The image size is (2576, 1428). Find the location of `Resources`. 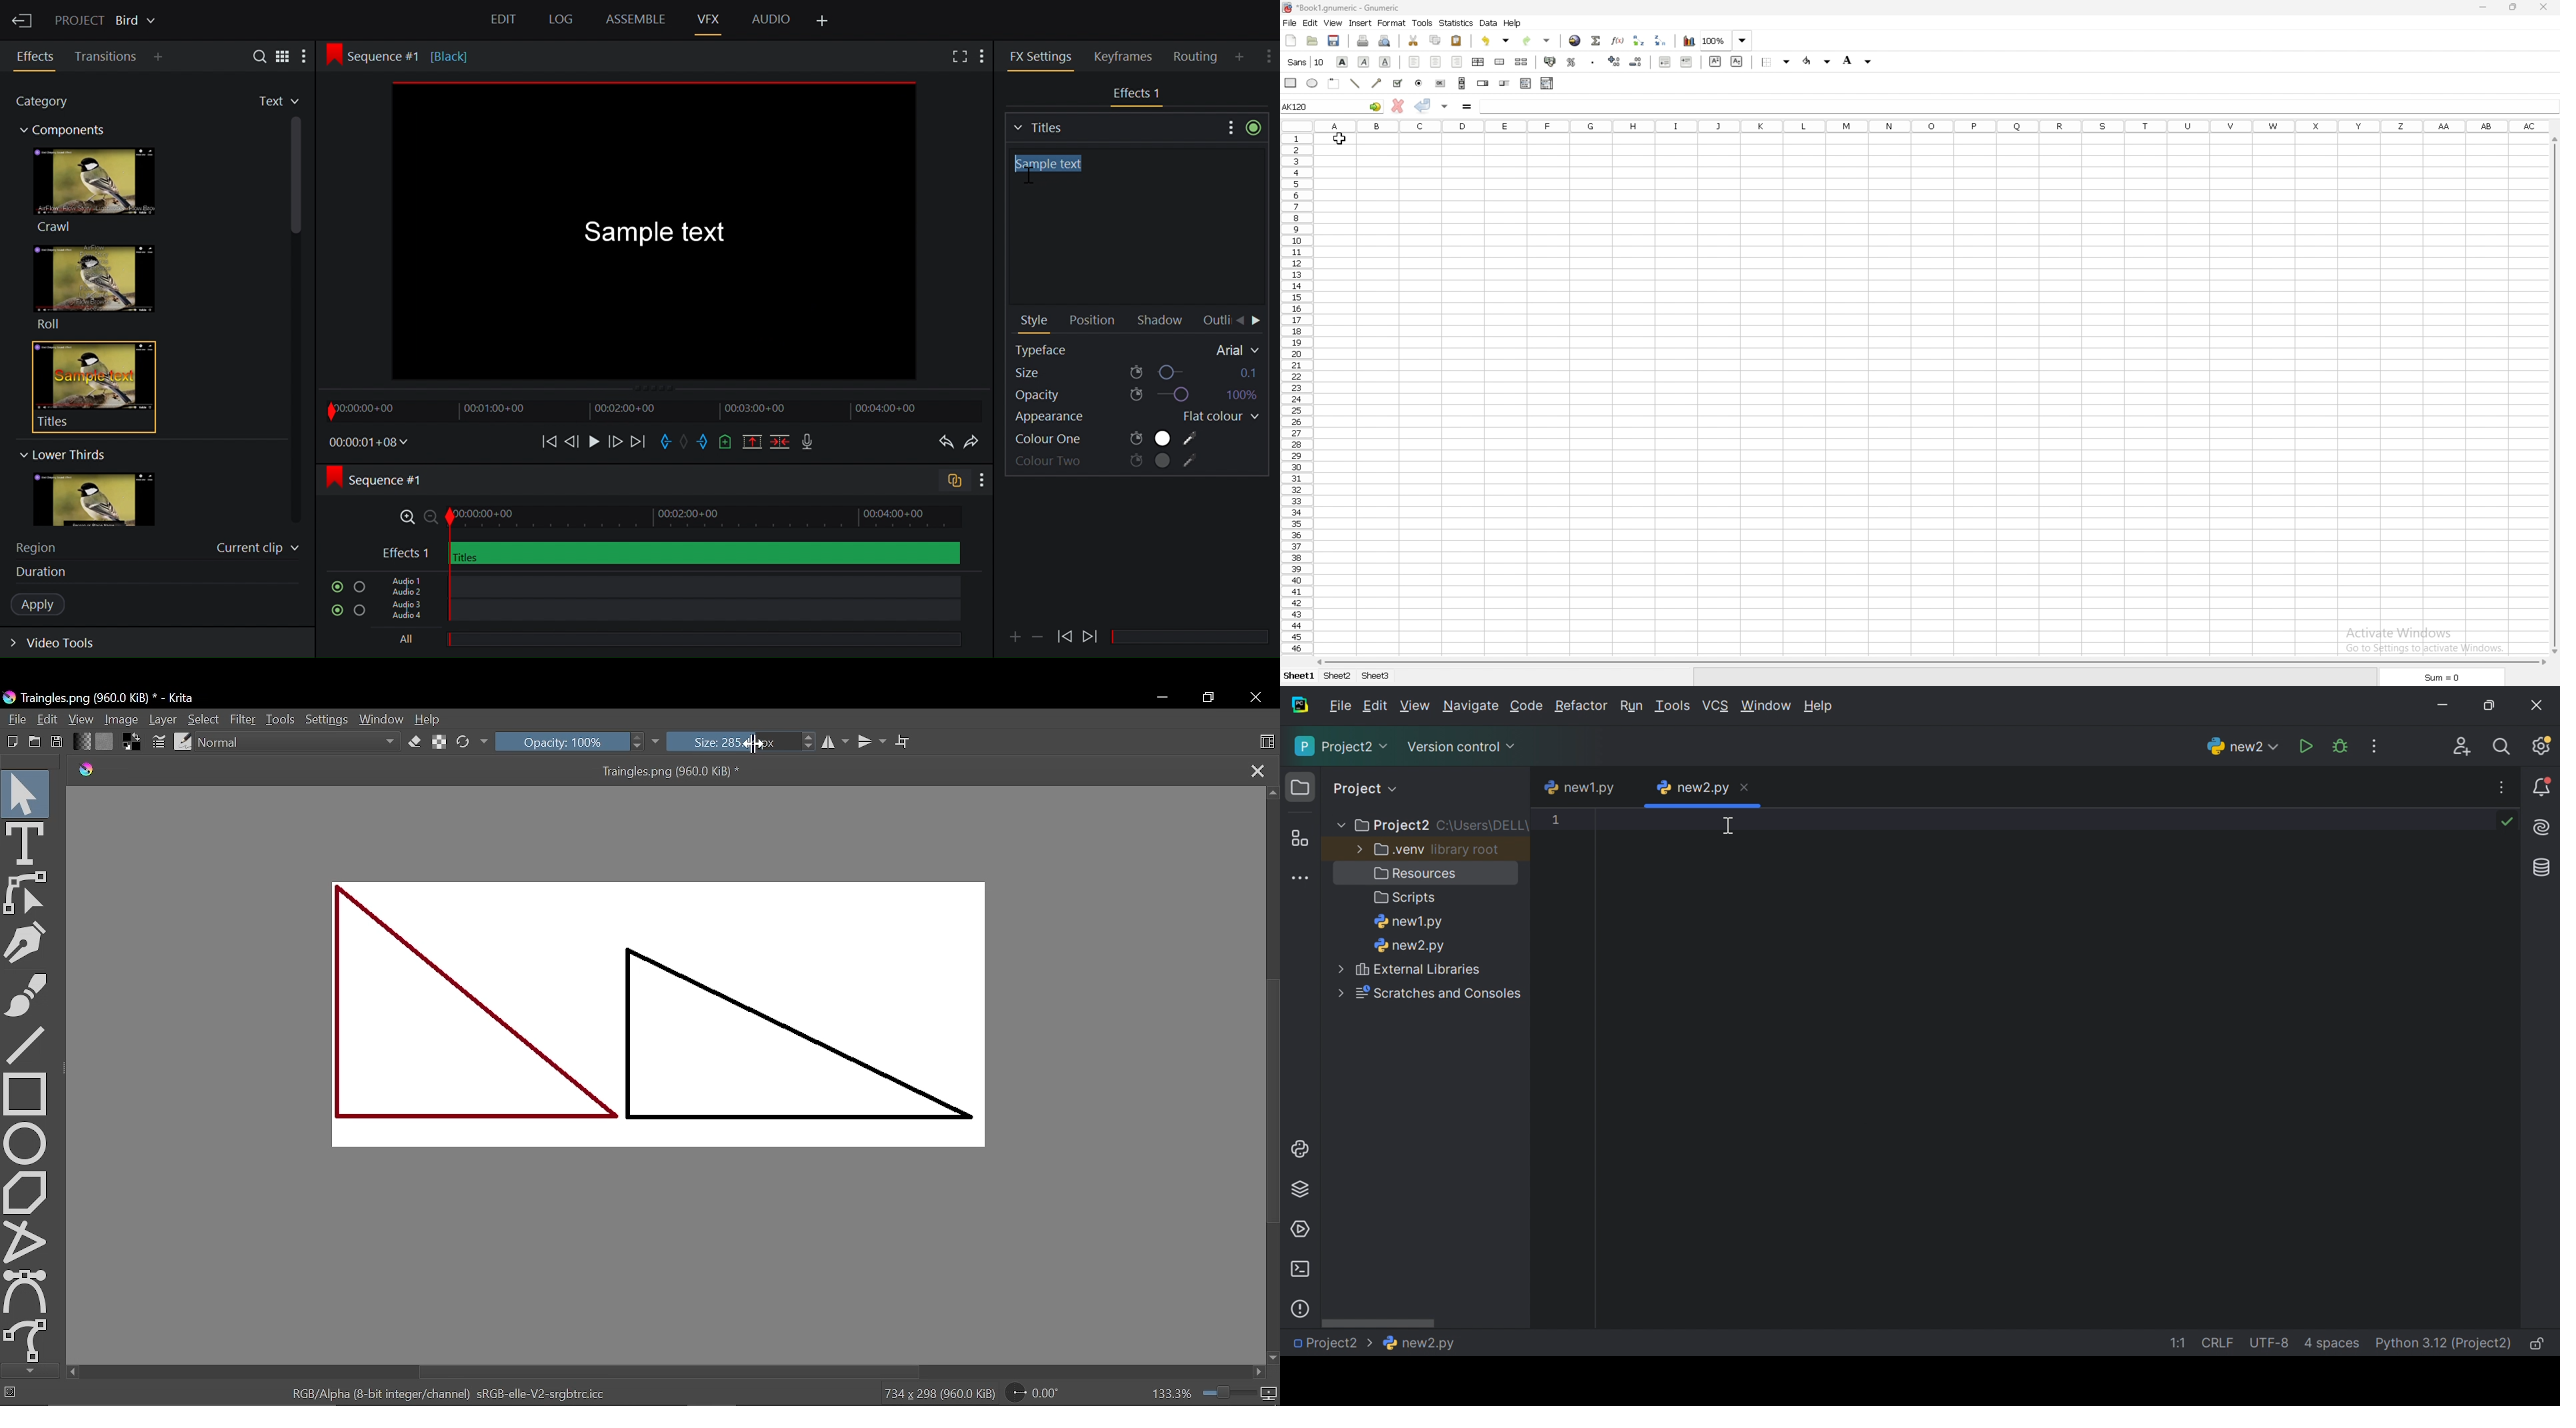

Resources is located at coordinates (1415, 874).